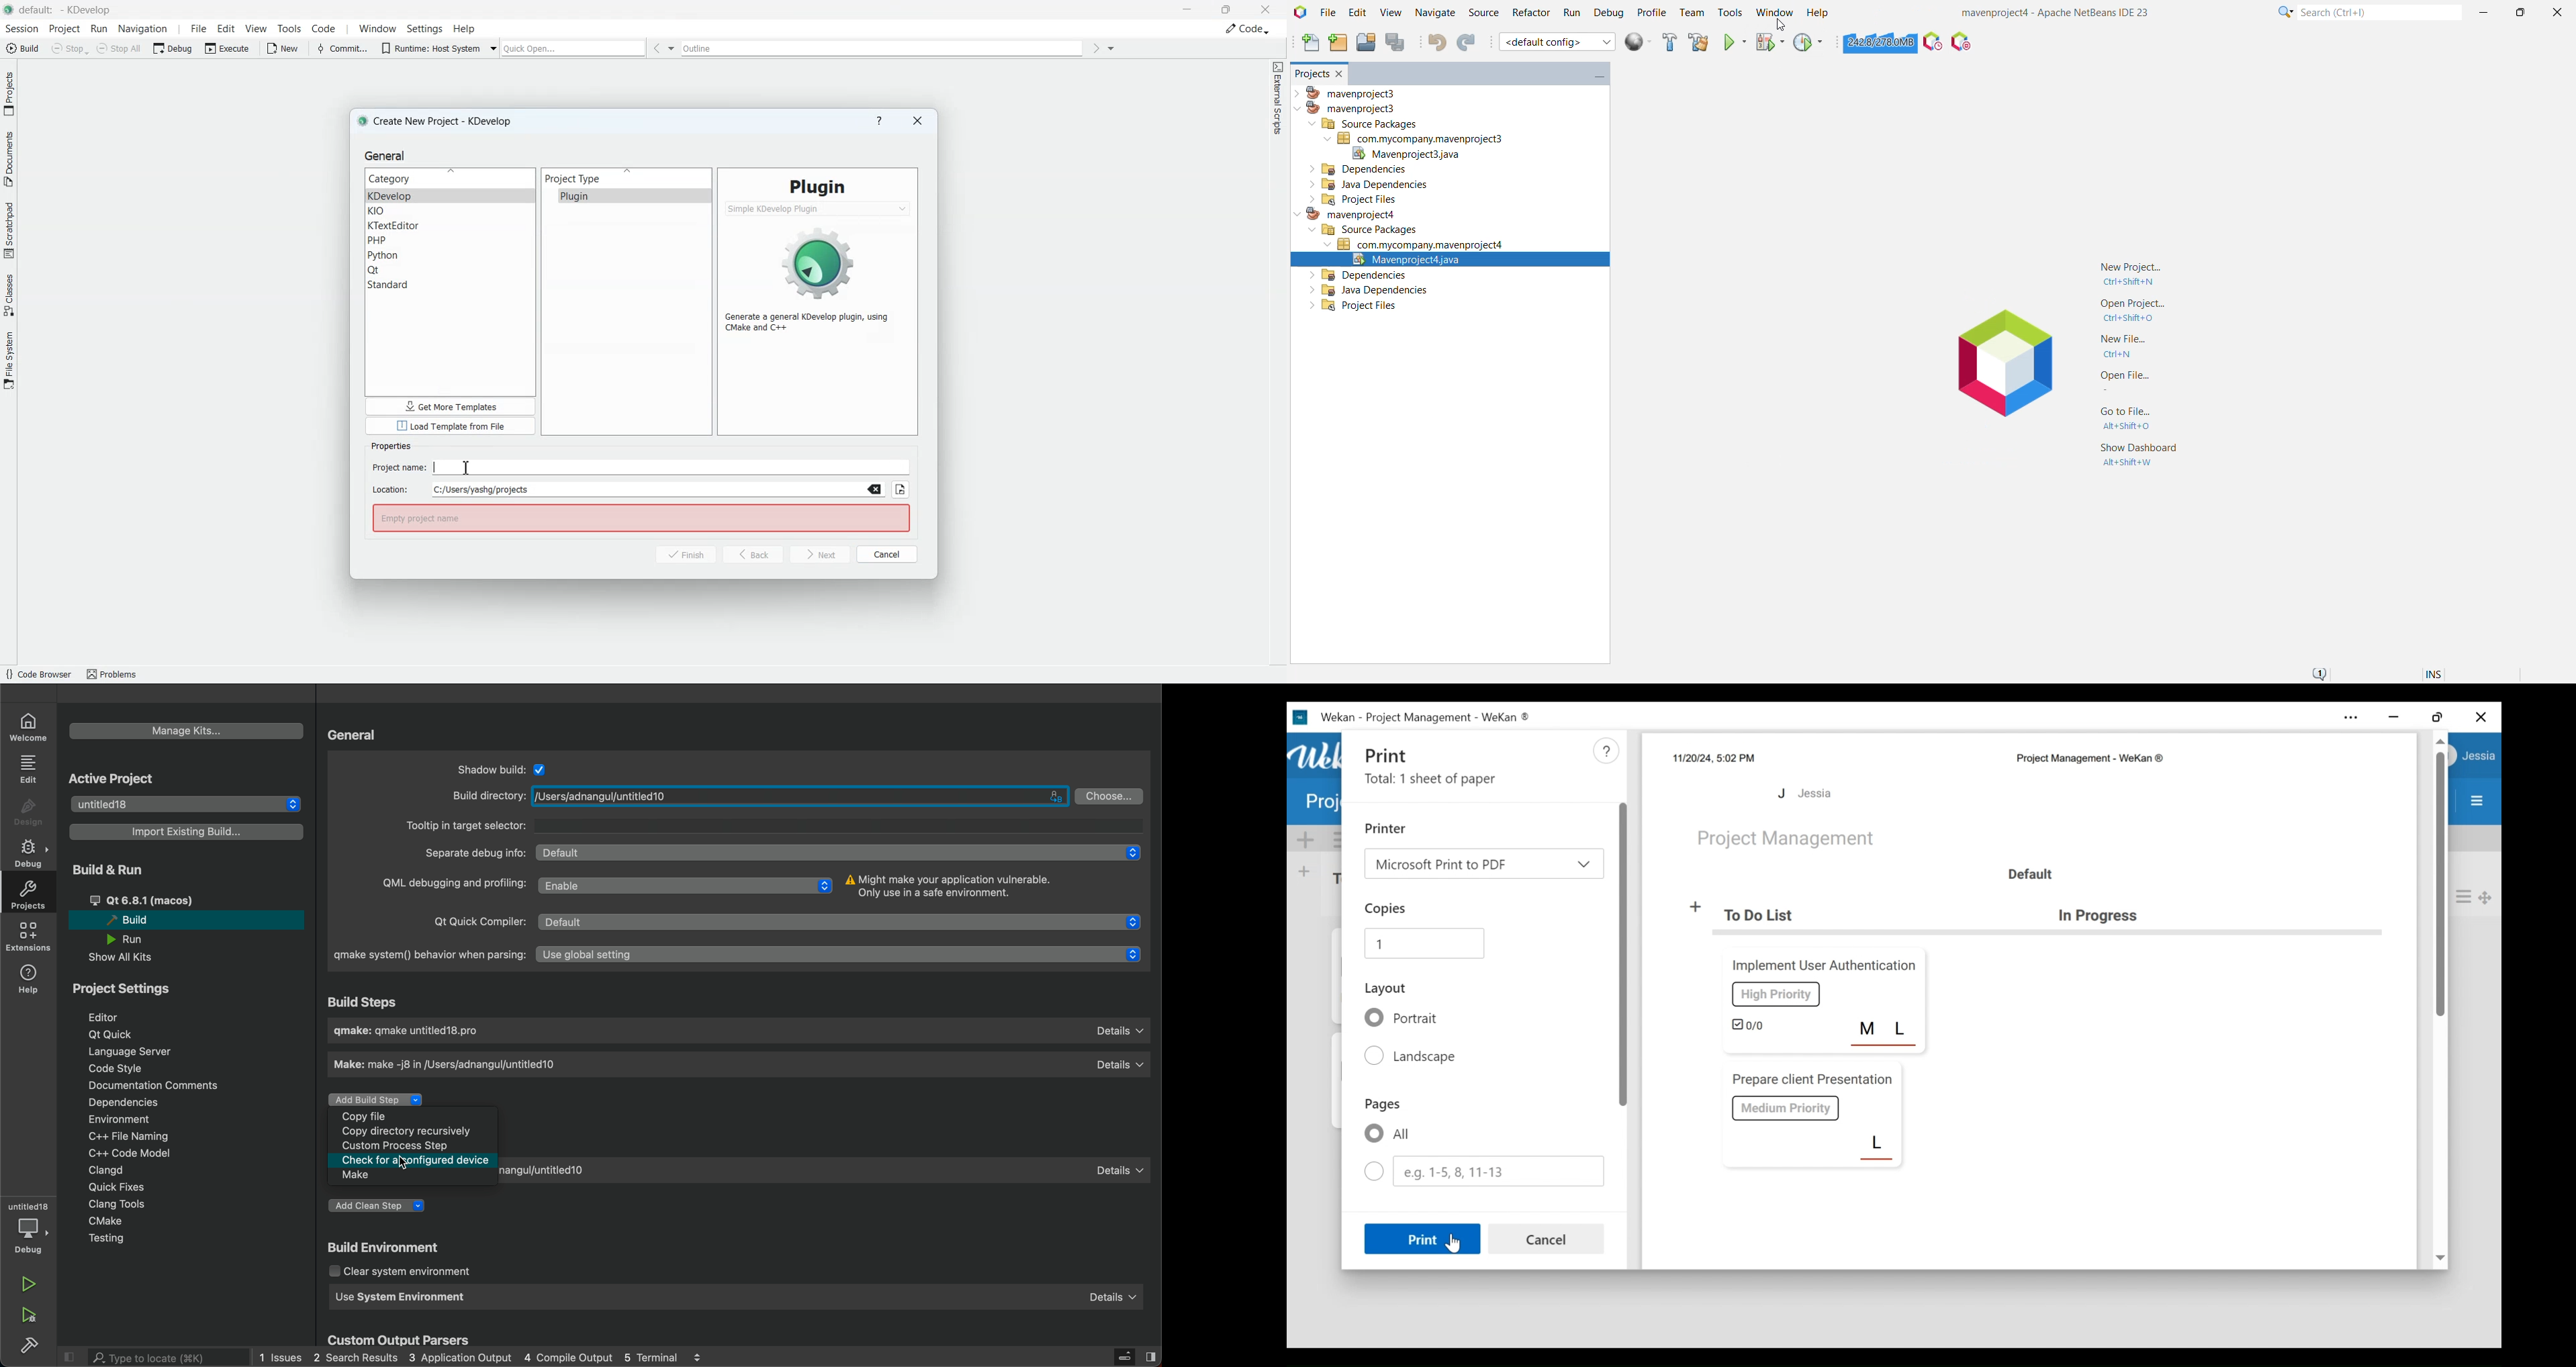 The image size is (2576, 1372). I want to click on Documents, so click(9, 157).